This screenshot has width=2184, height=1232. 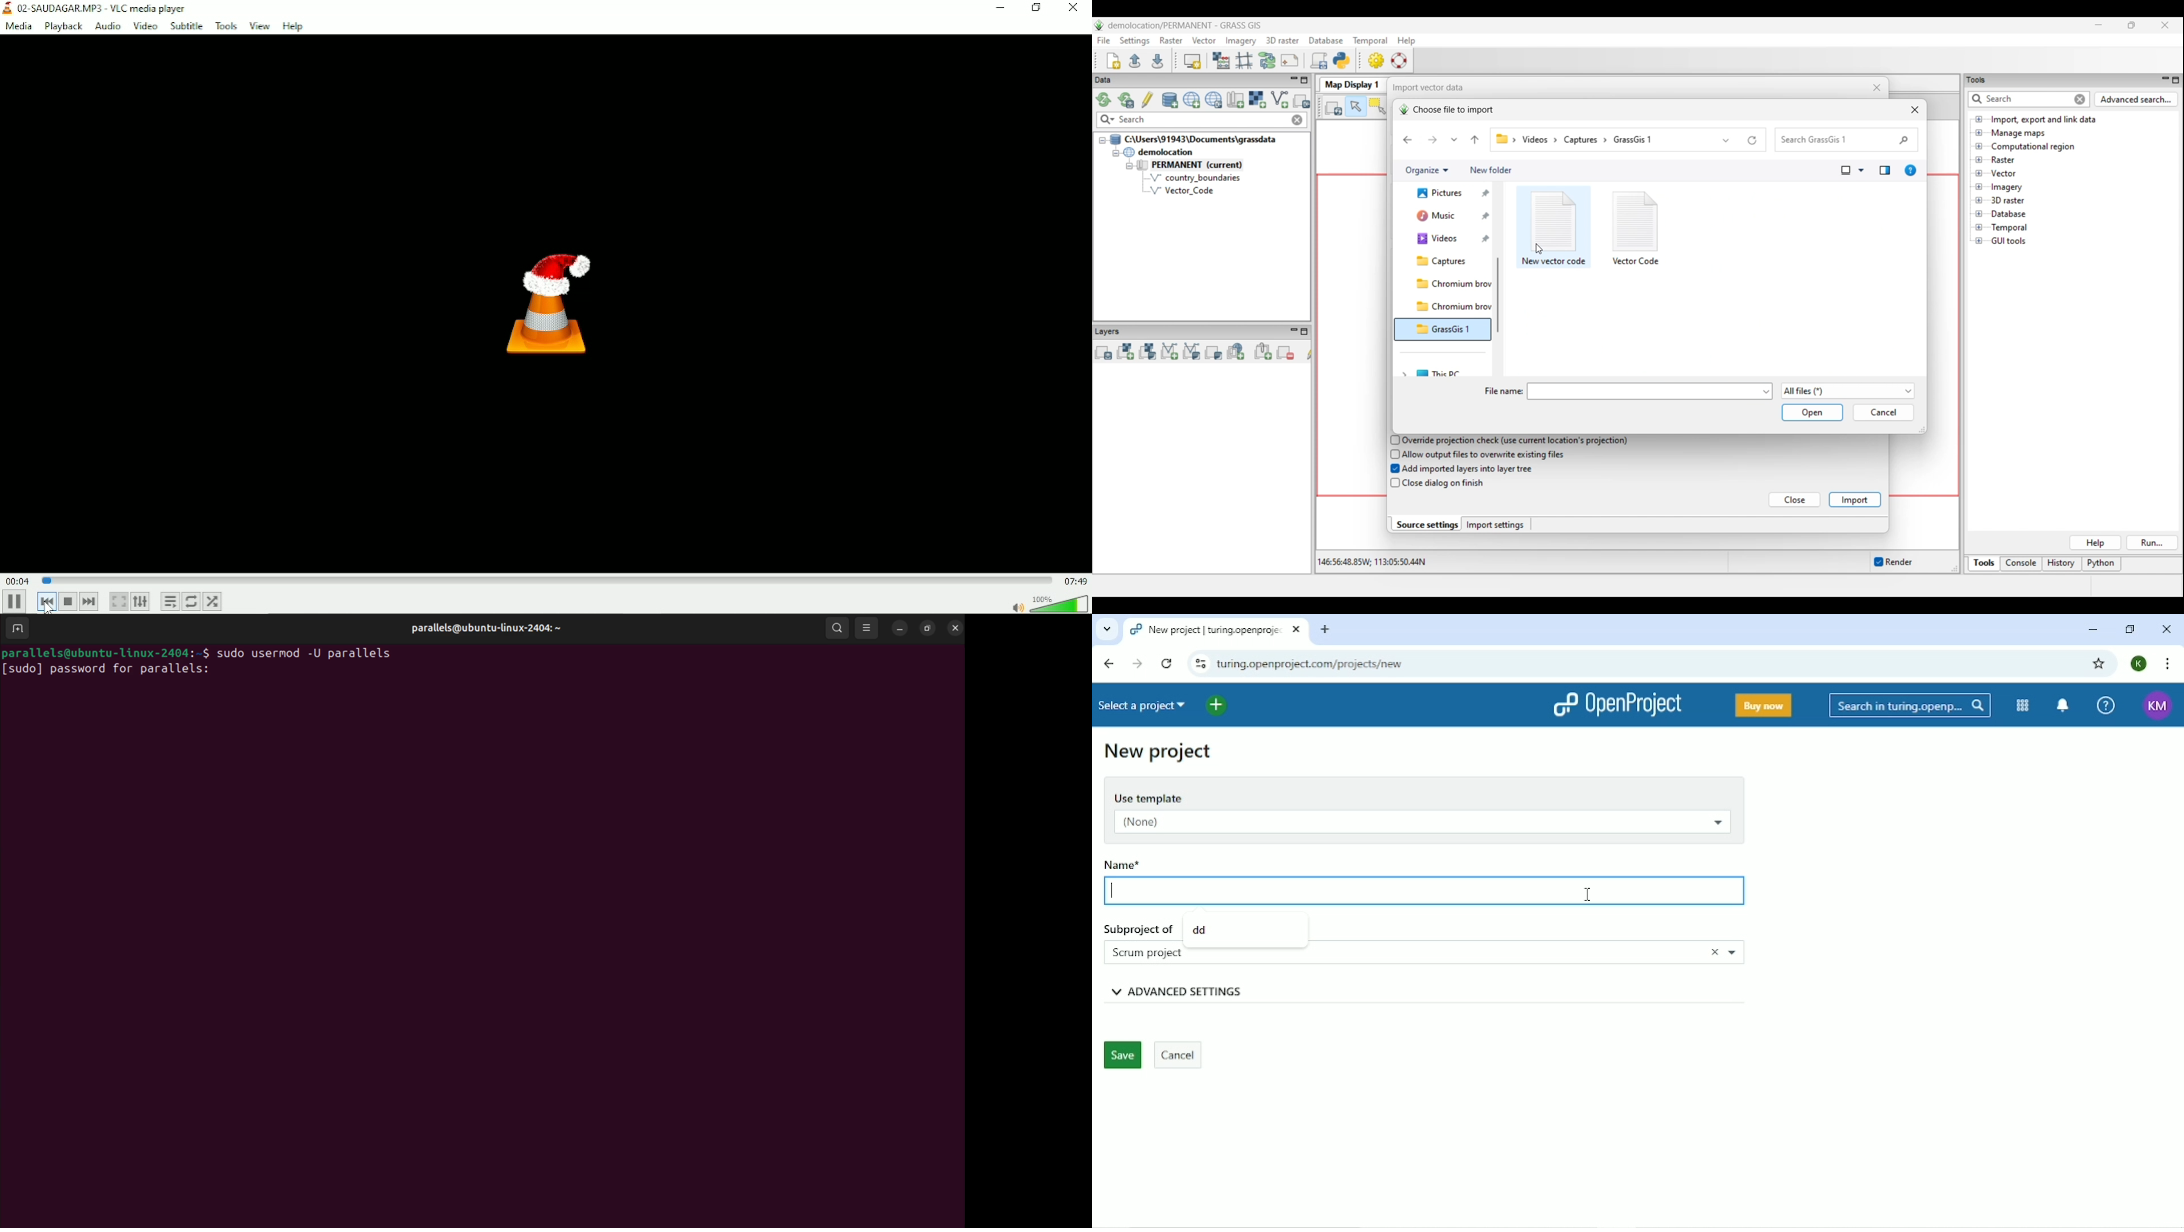 What do you see at coordinates (1158, 753) in the screenshot?
I see `New project` at bounding box center [1158, 753].